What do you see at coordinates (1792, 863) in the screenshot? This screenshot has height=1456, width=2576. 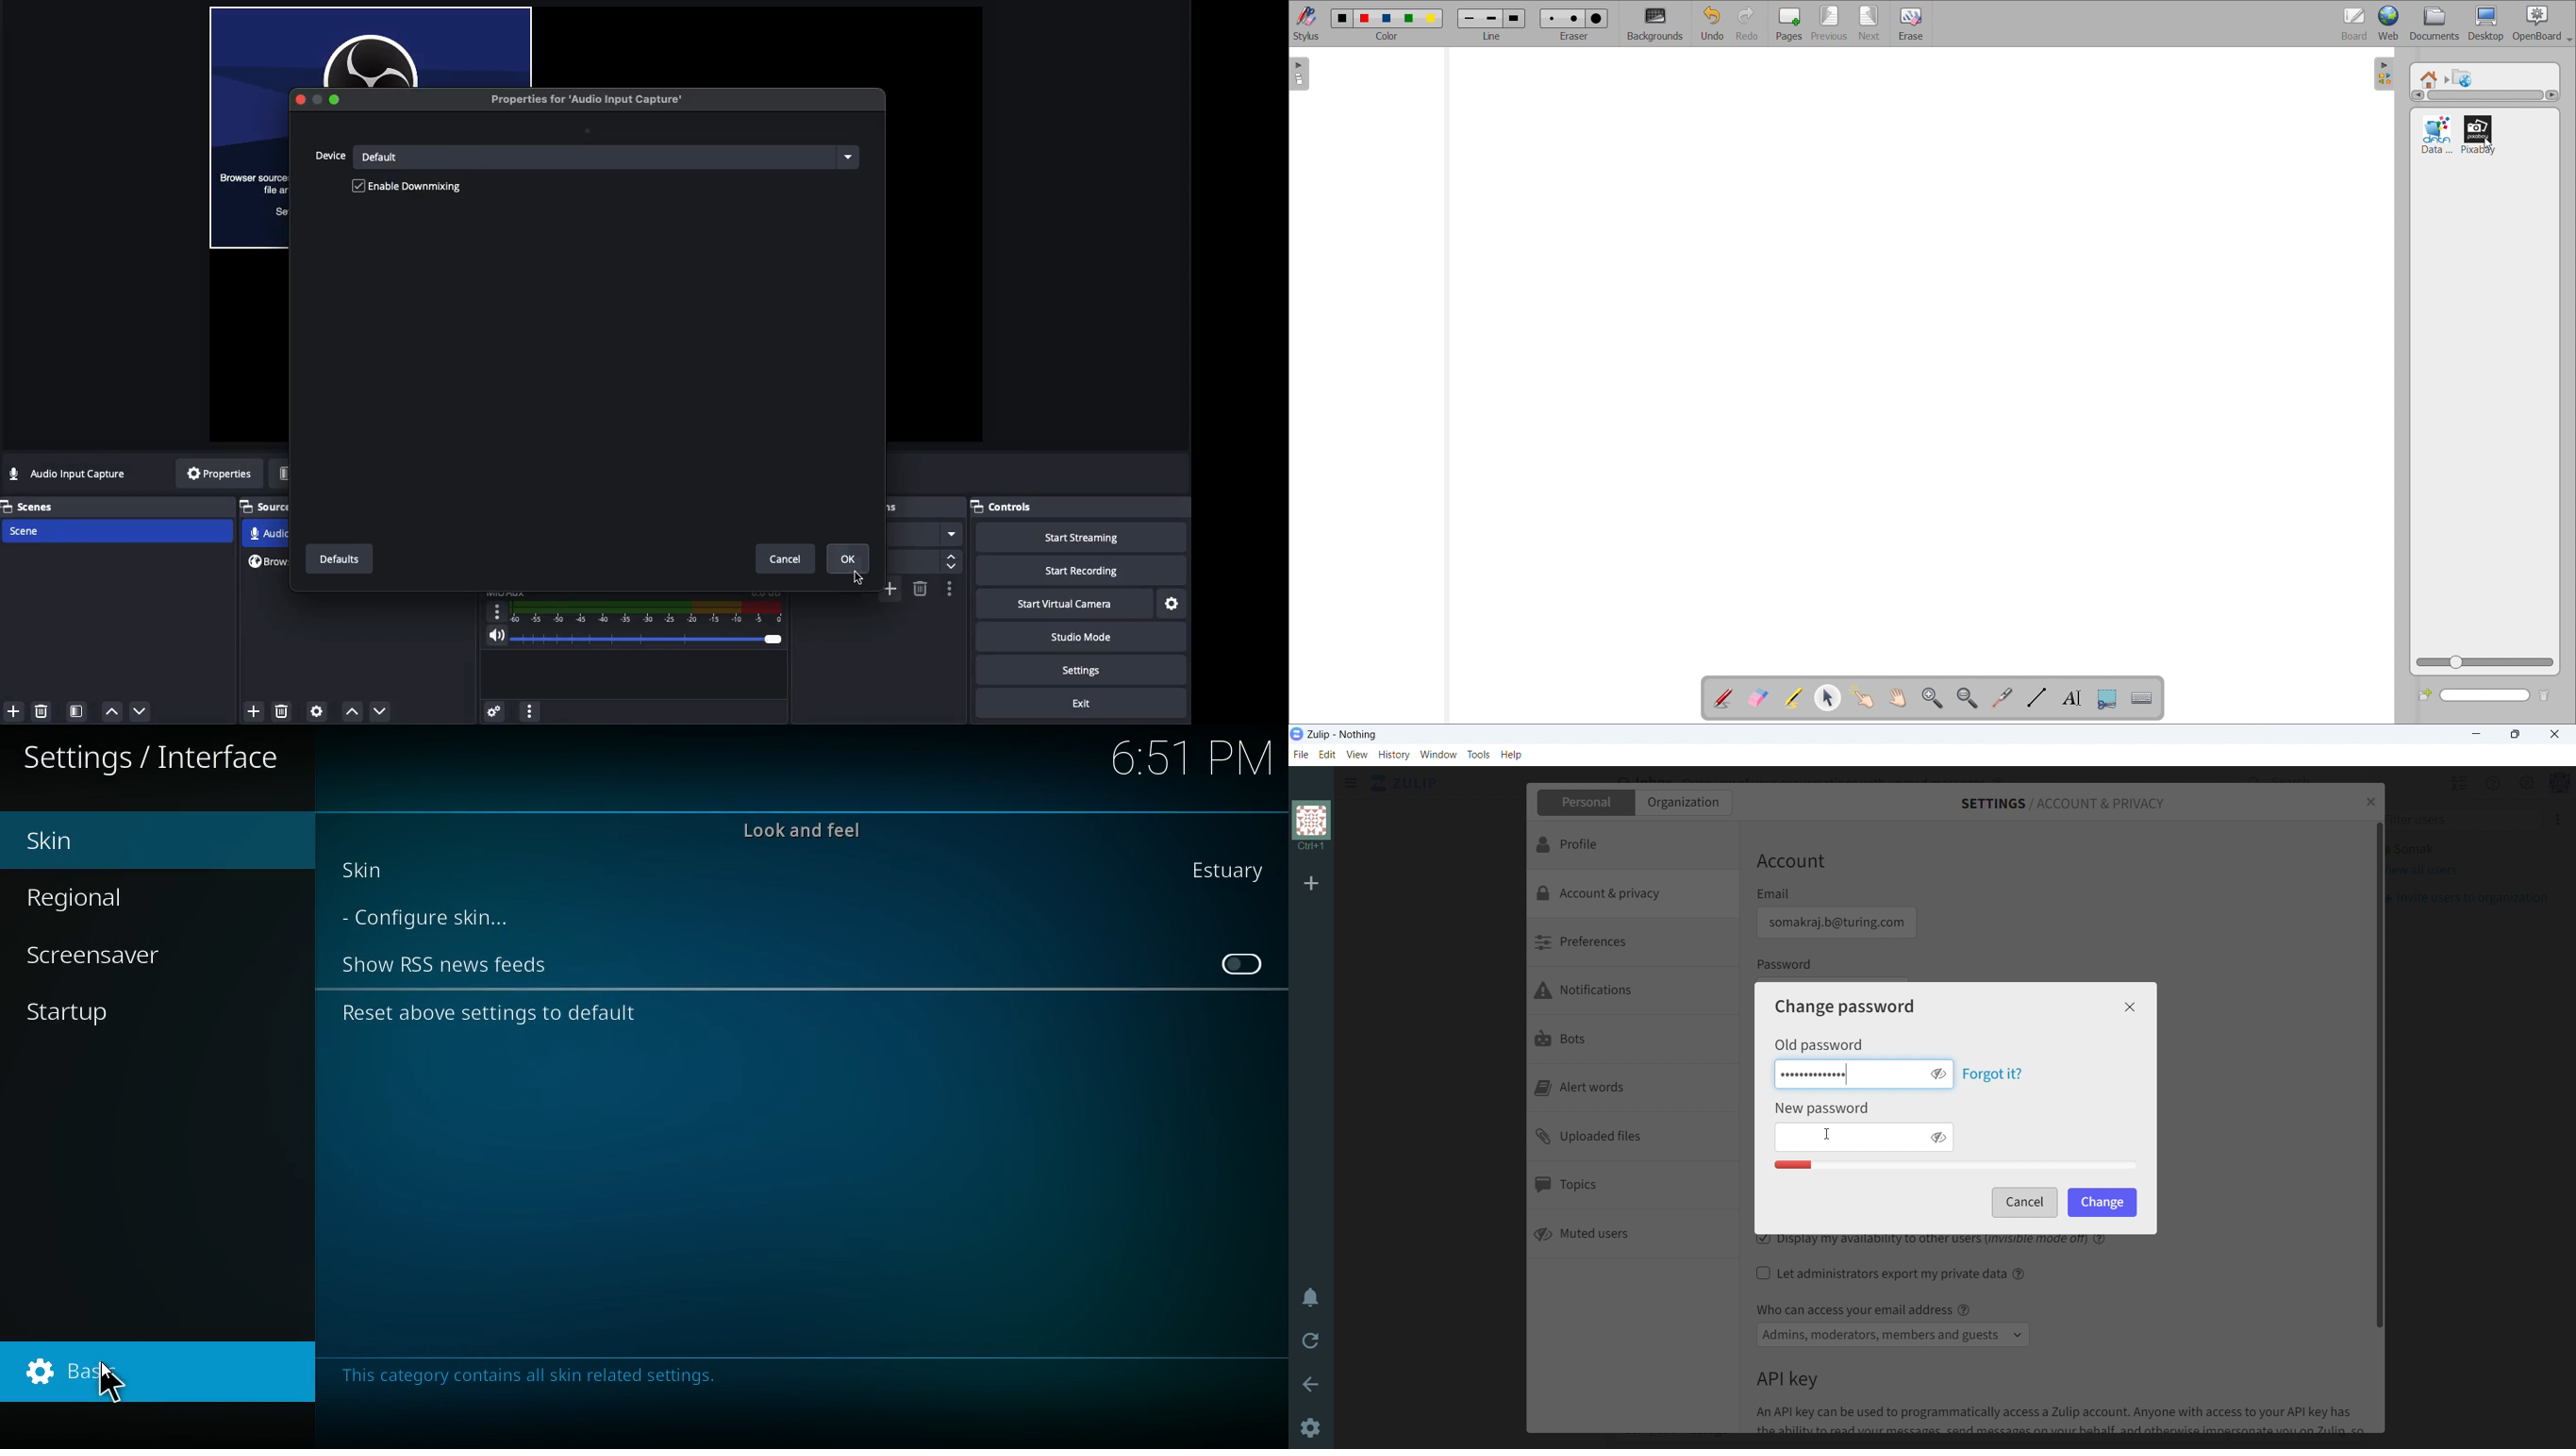 I see `Account` at bounding box center [1792, 863].